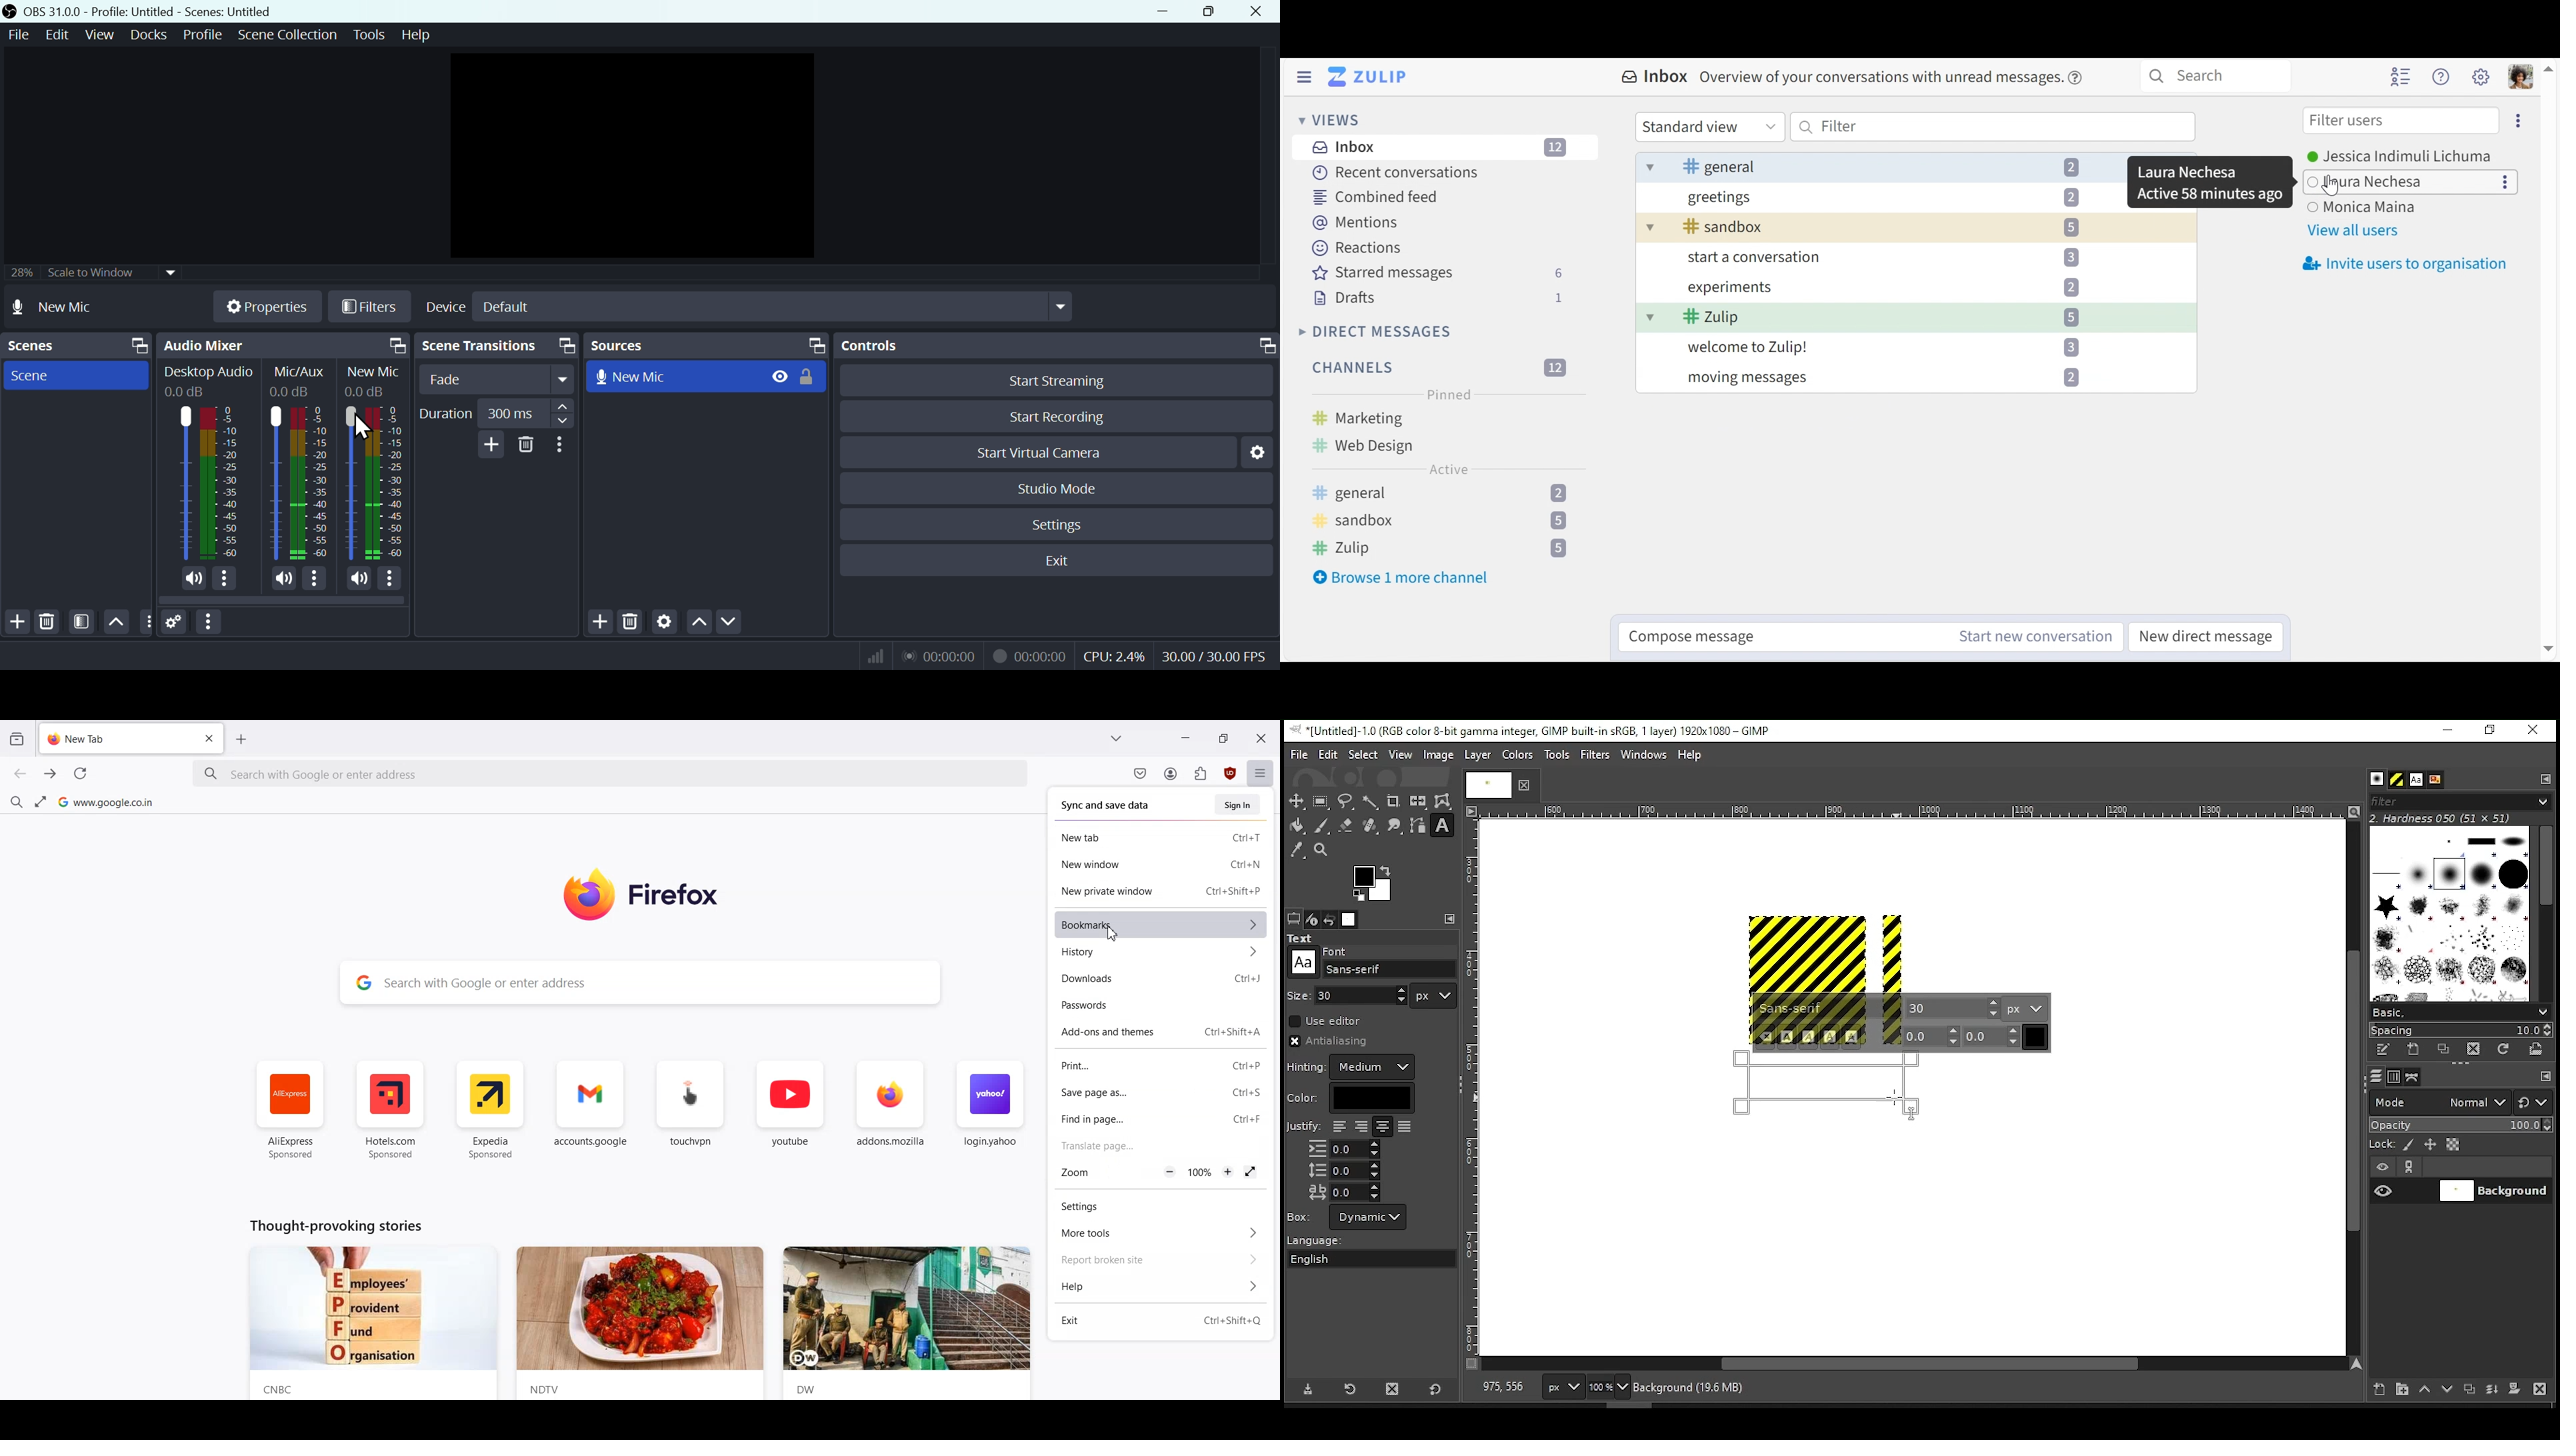 The height and width of the screenshot is (1456, 2576). I want to click on Shortcut key, so click(1246, 865).